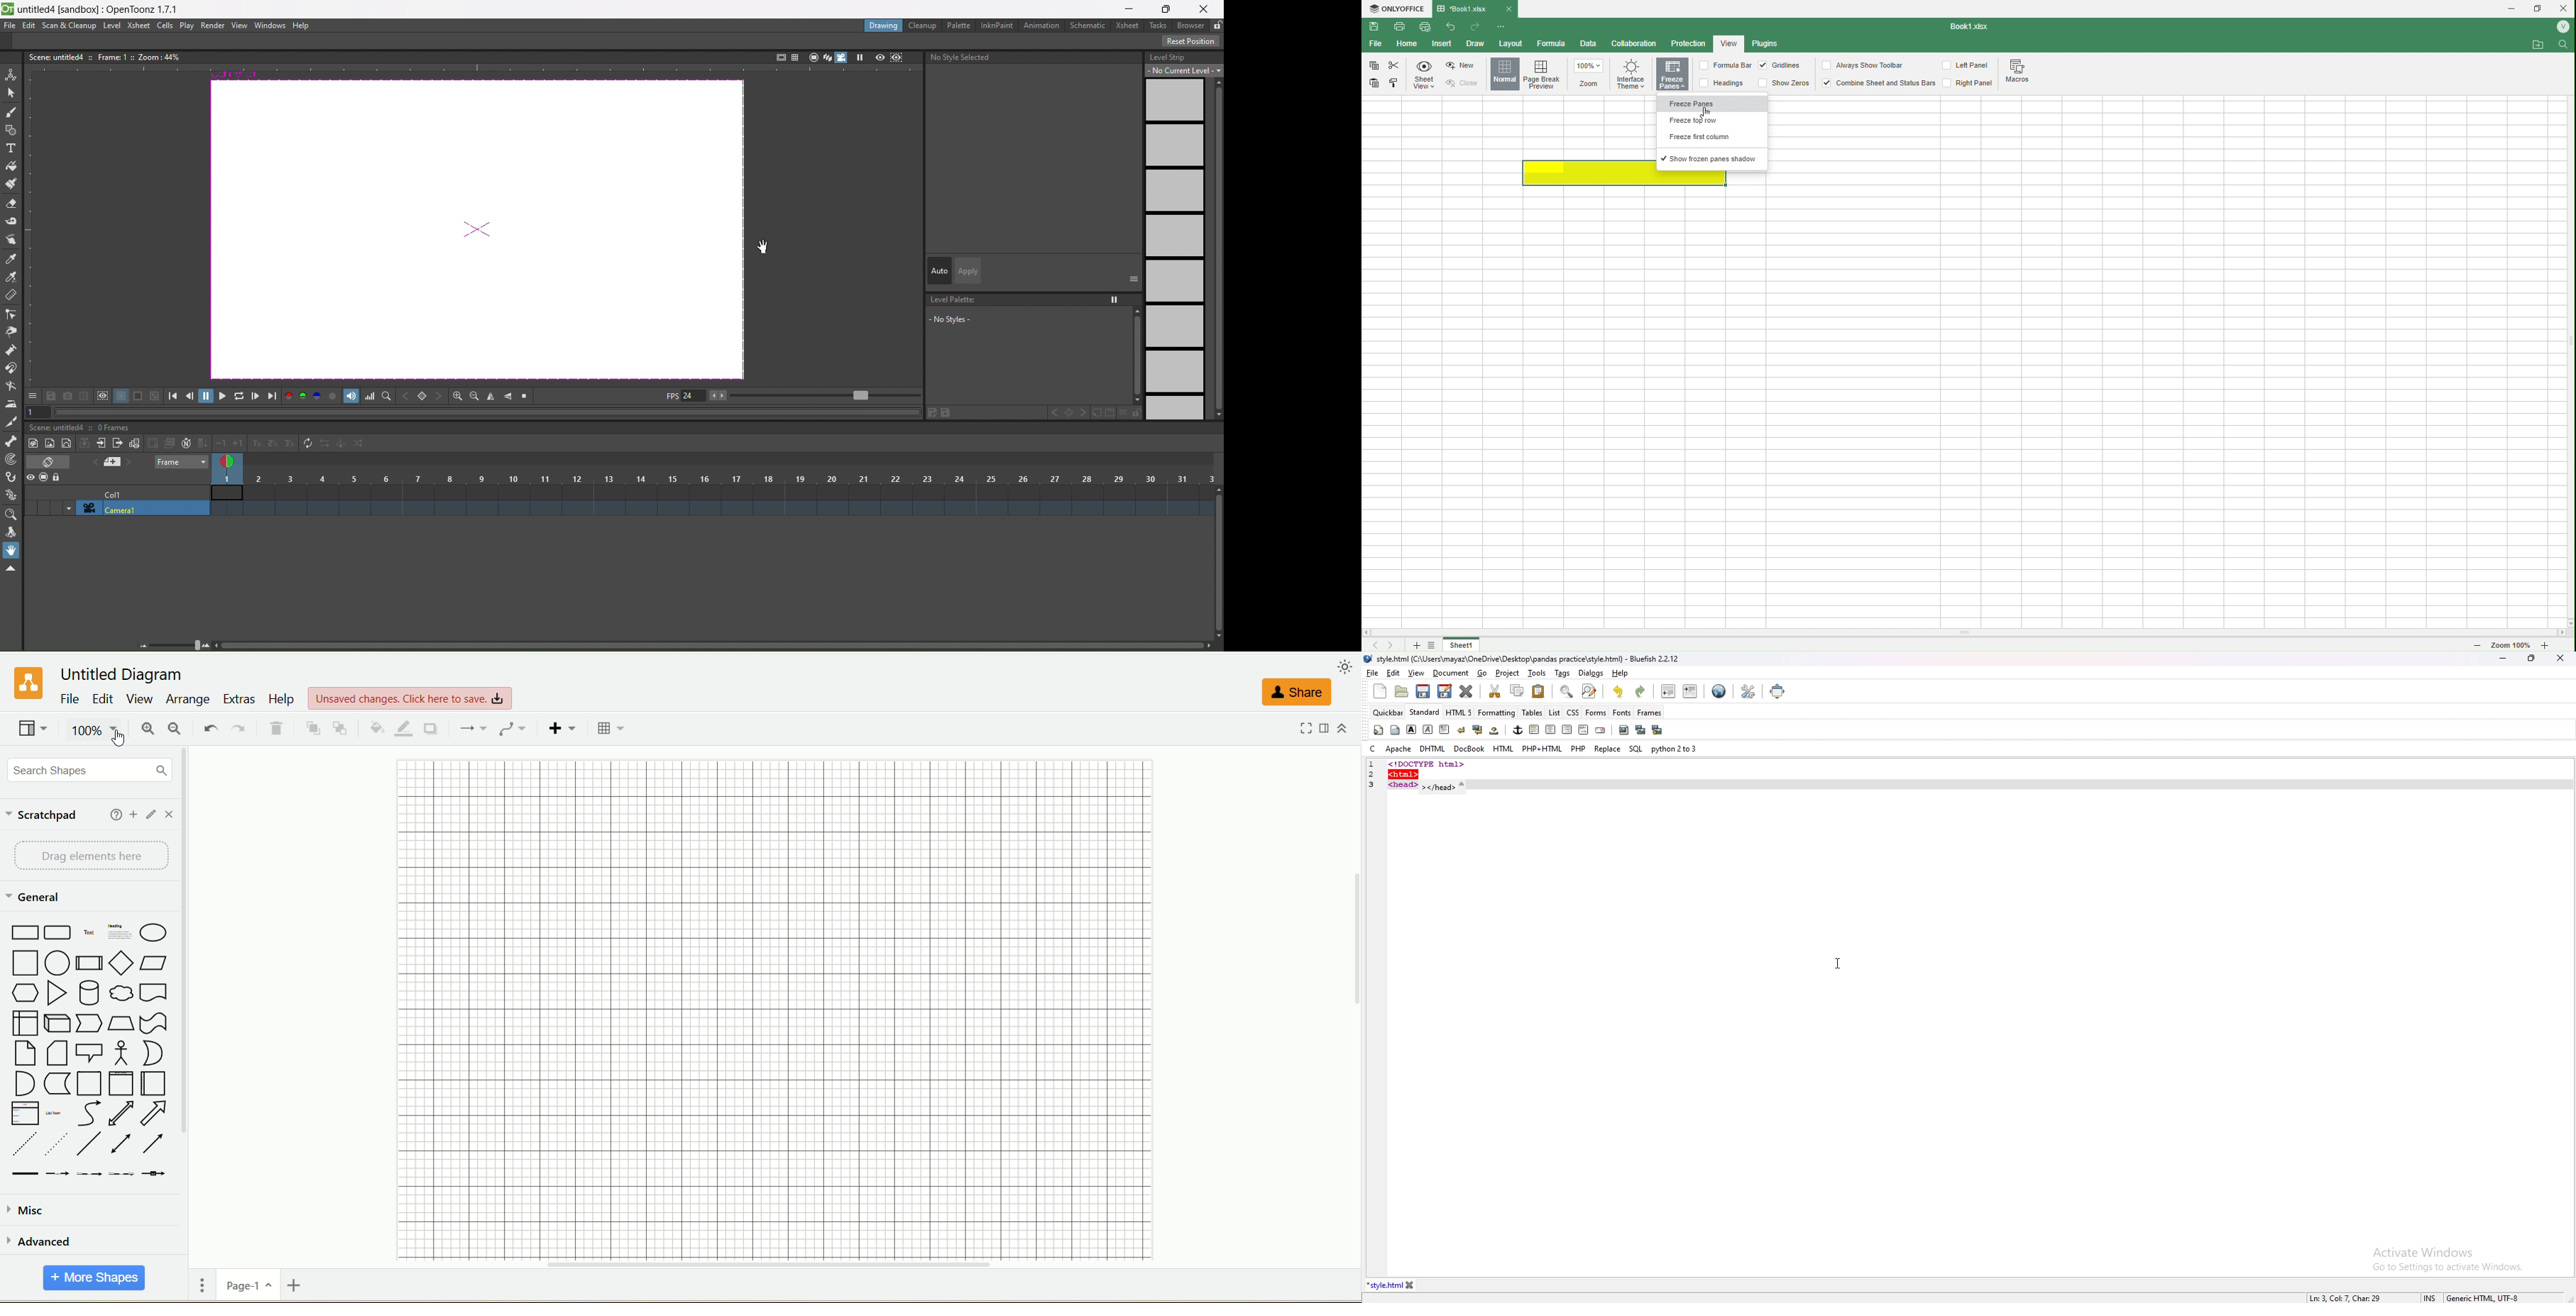 This screenshot has height=1316, width=2576. What do you see at coordinates (343, 728) in the screenshot?
I see `to back` at bounding box center [343, 728].